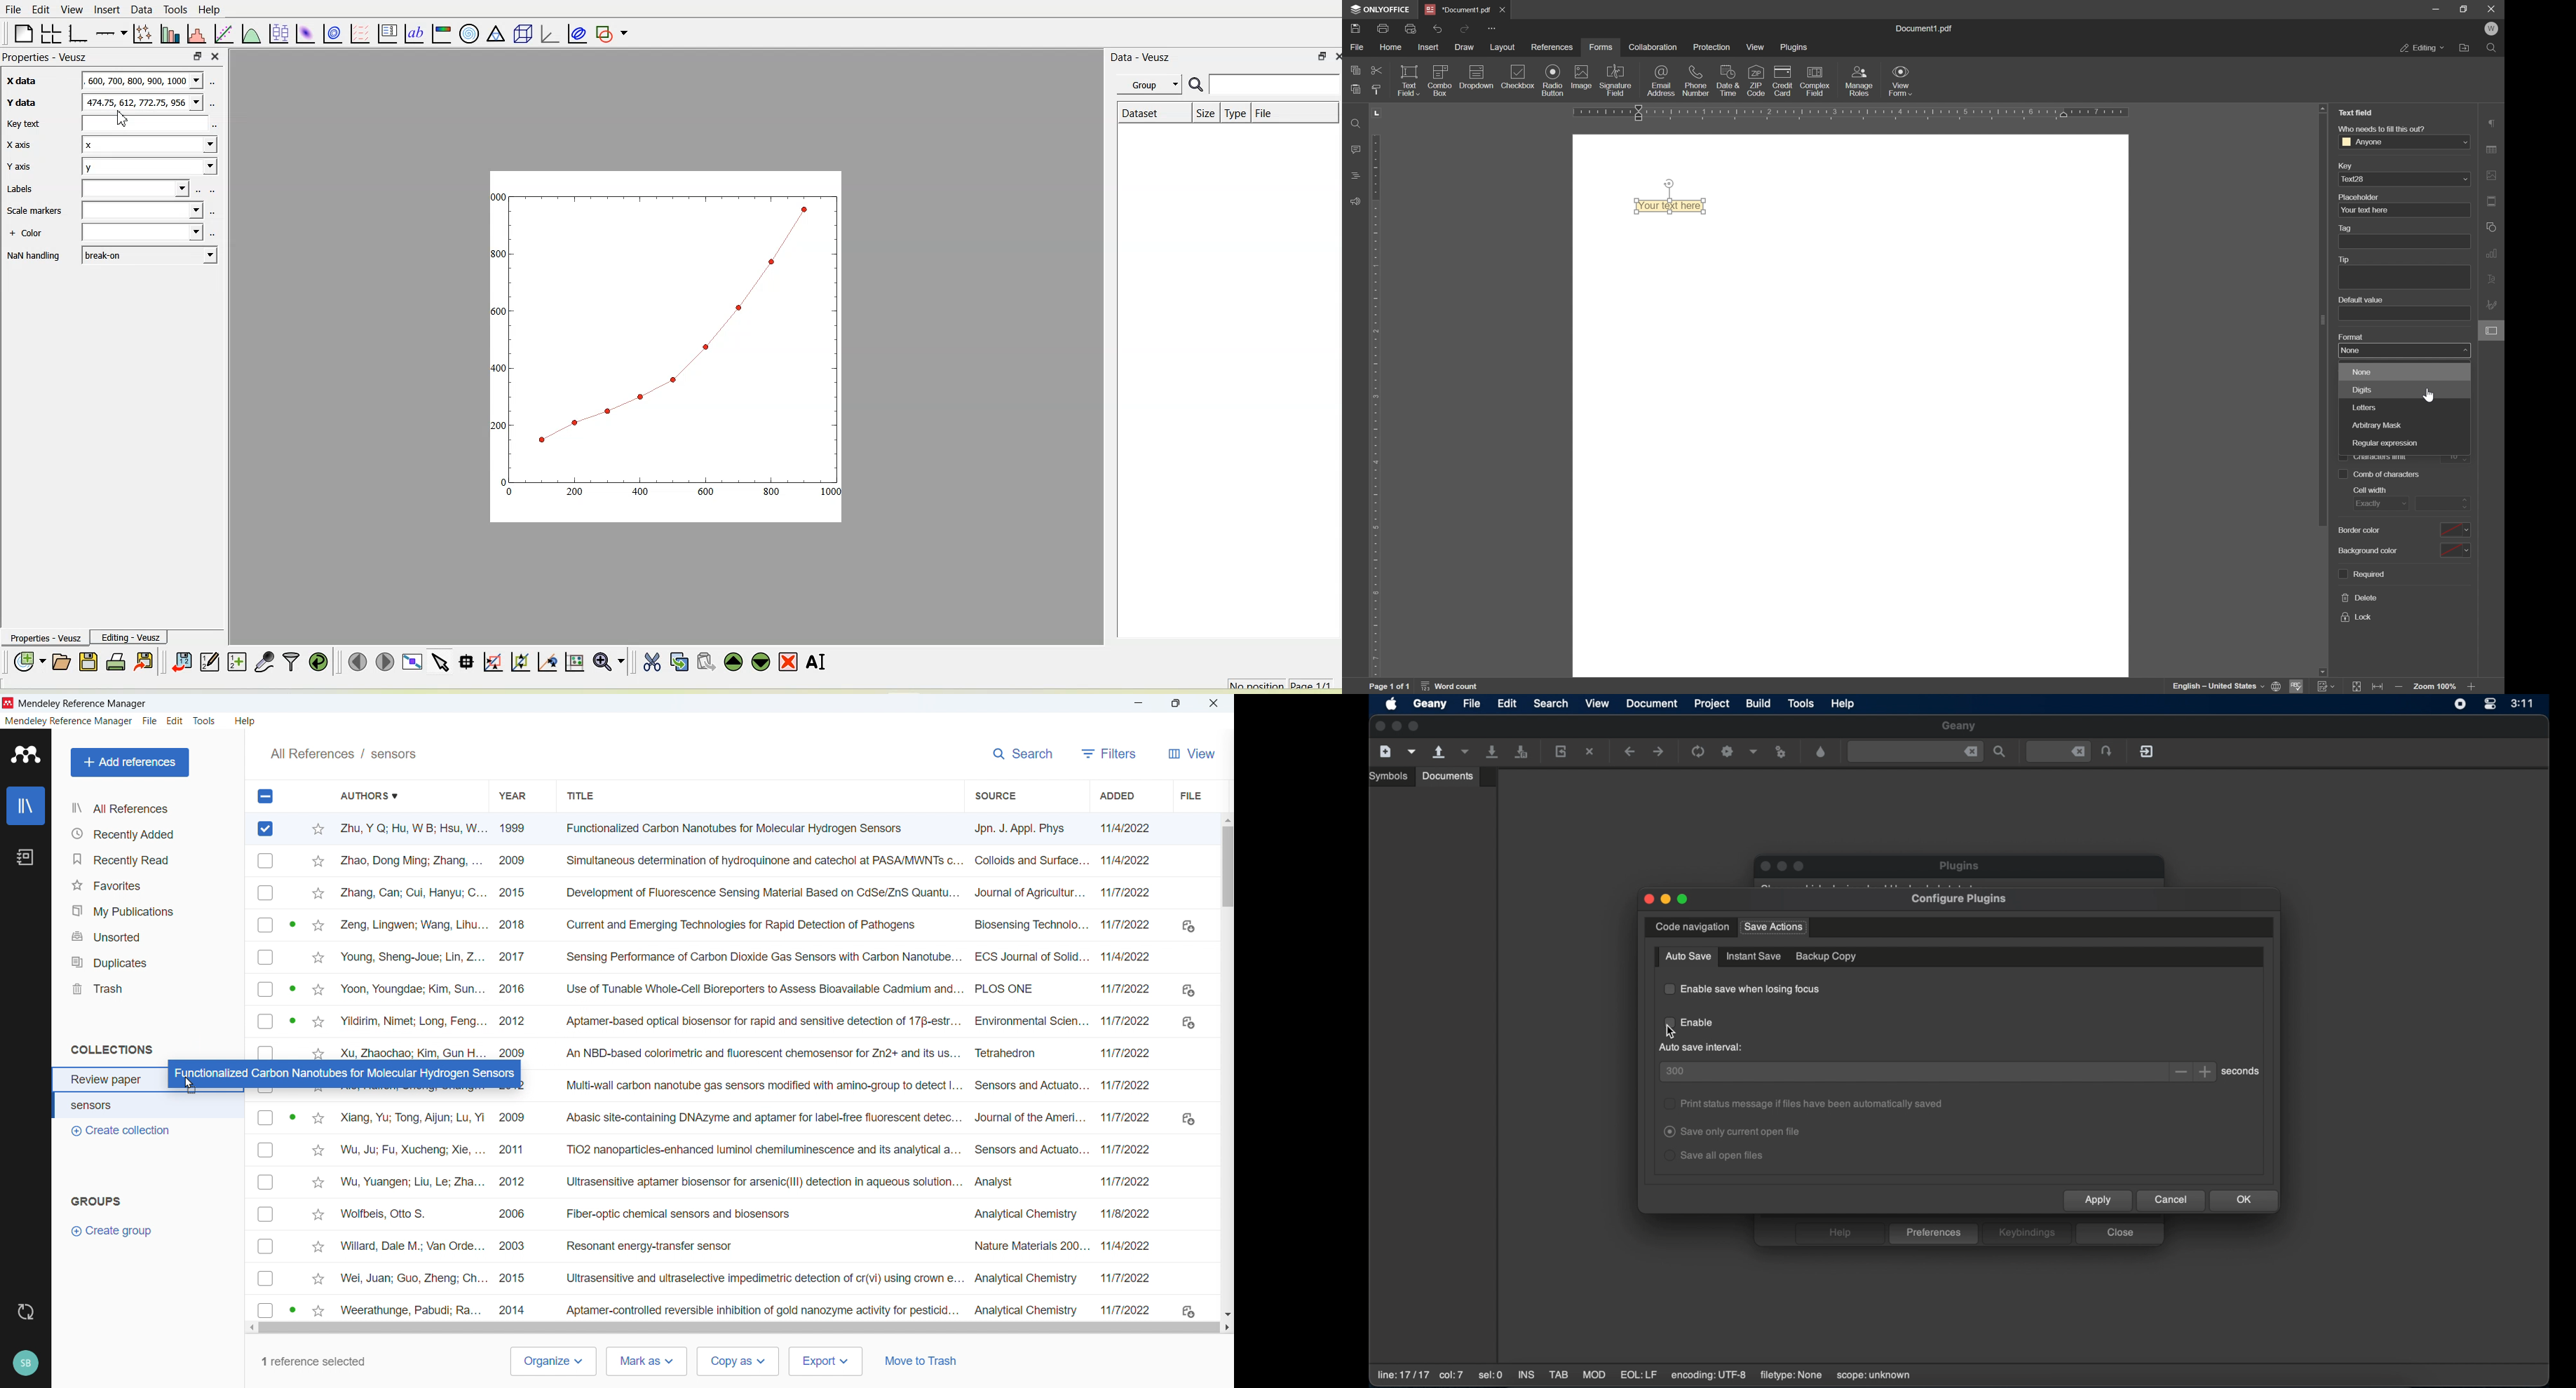 The width and height of the screenshot is (2576, 1400). I want to click on Scroll right , so click(1226, 1327).